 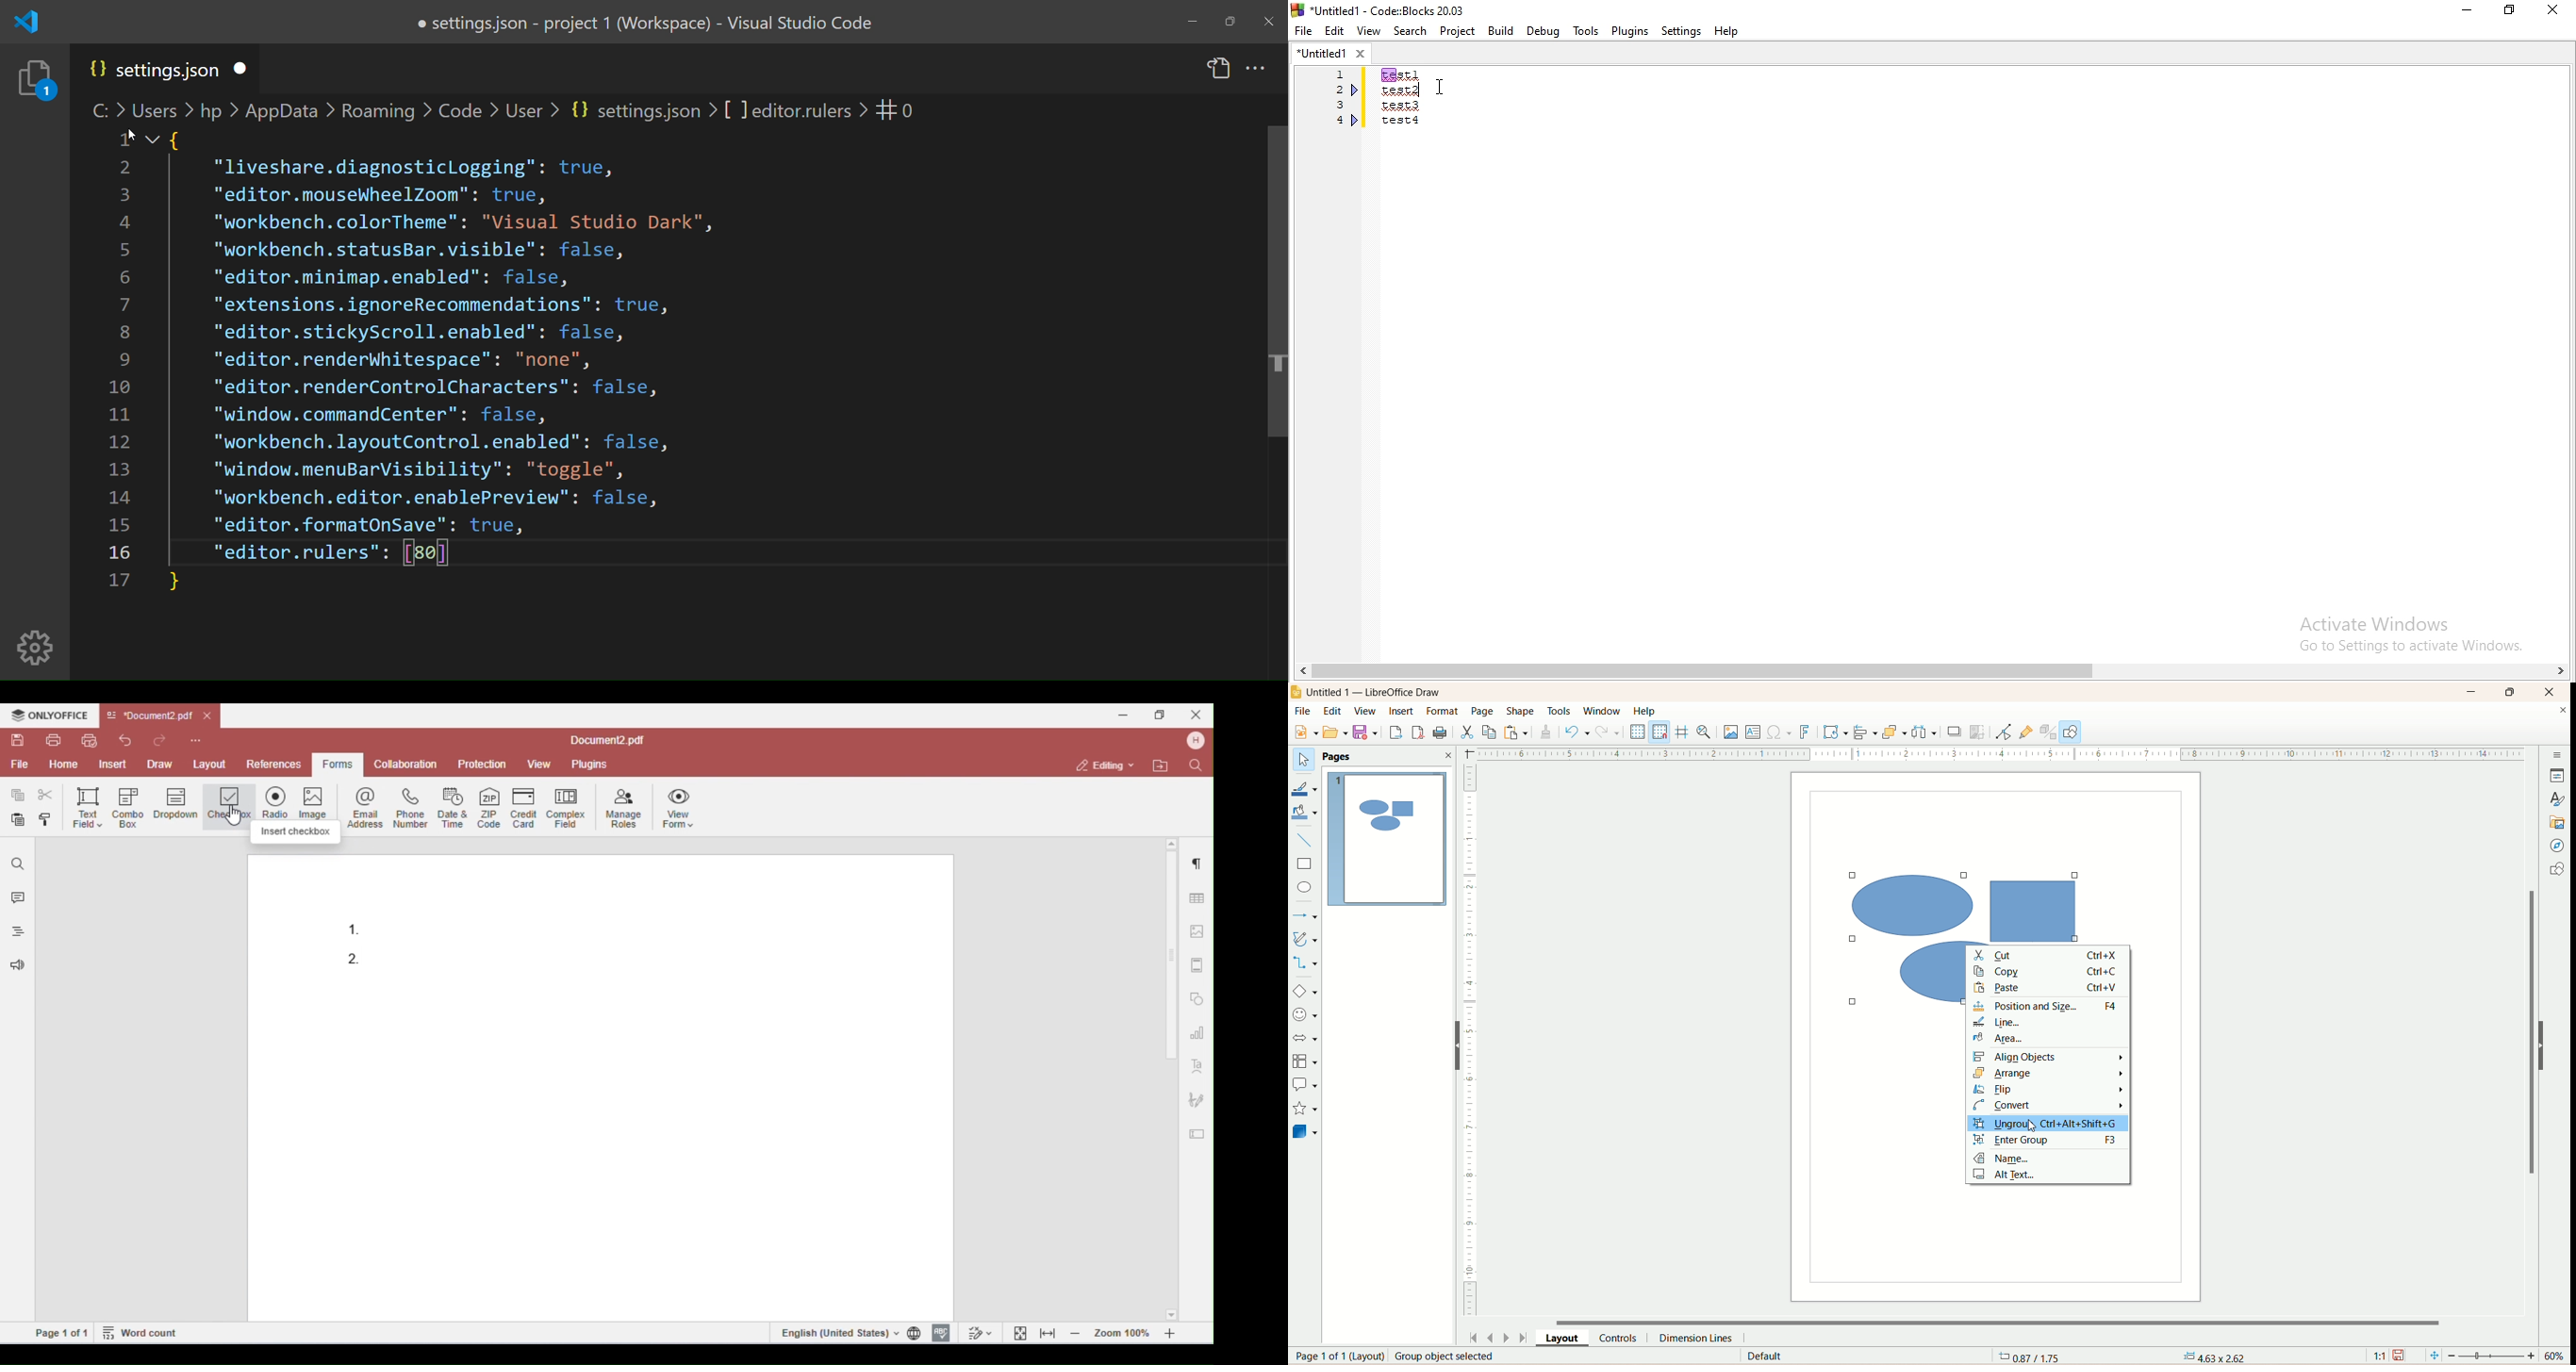 I want to click on point edit, so click(x=2001, y=732).